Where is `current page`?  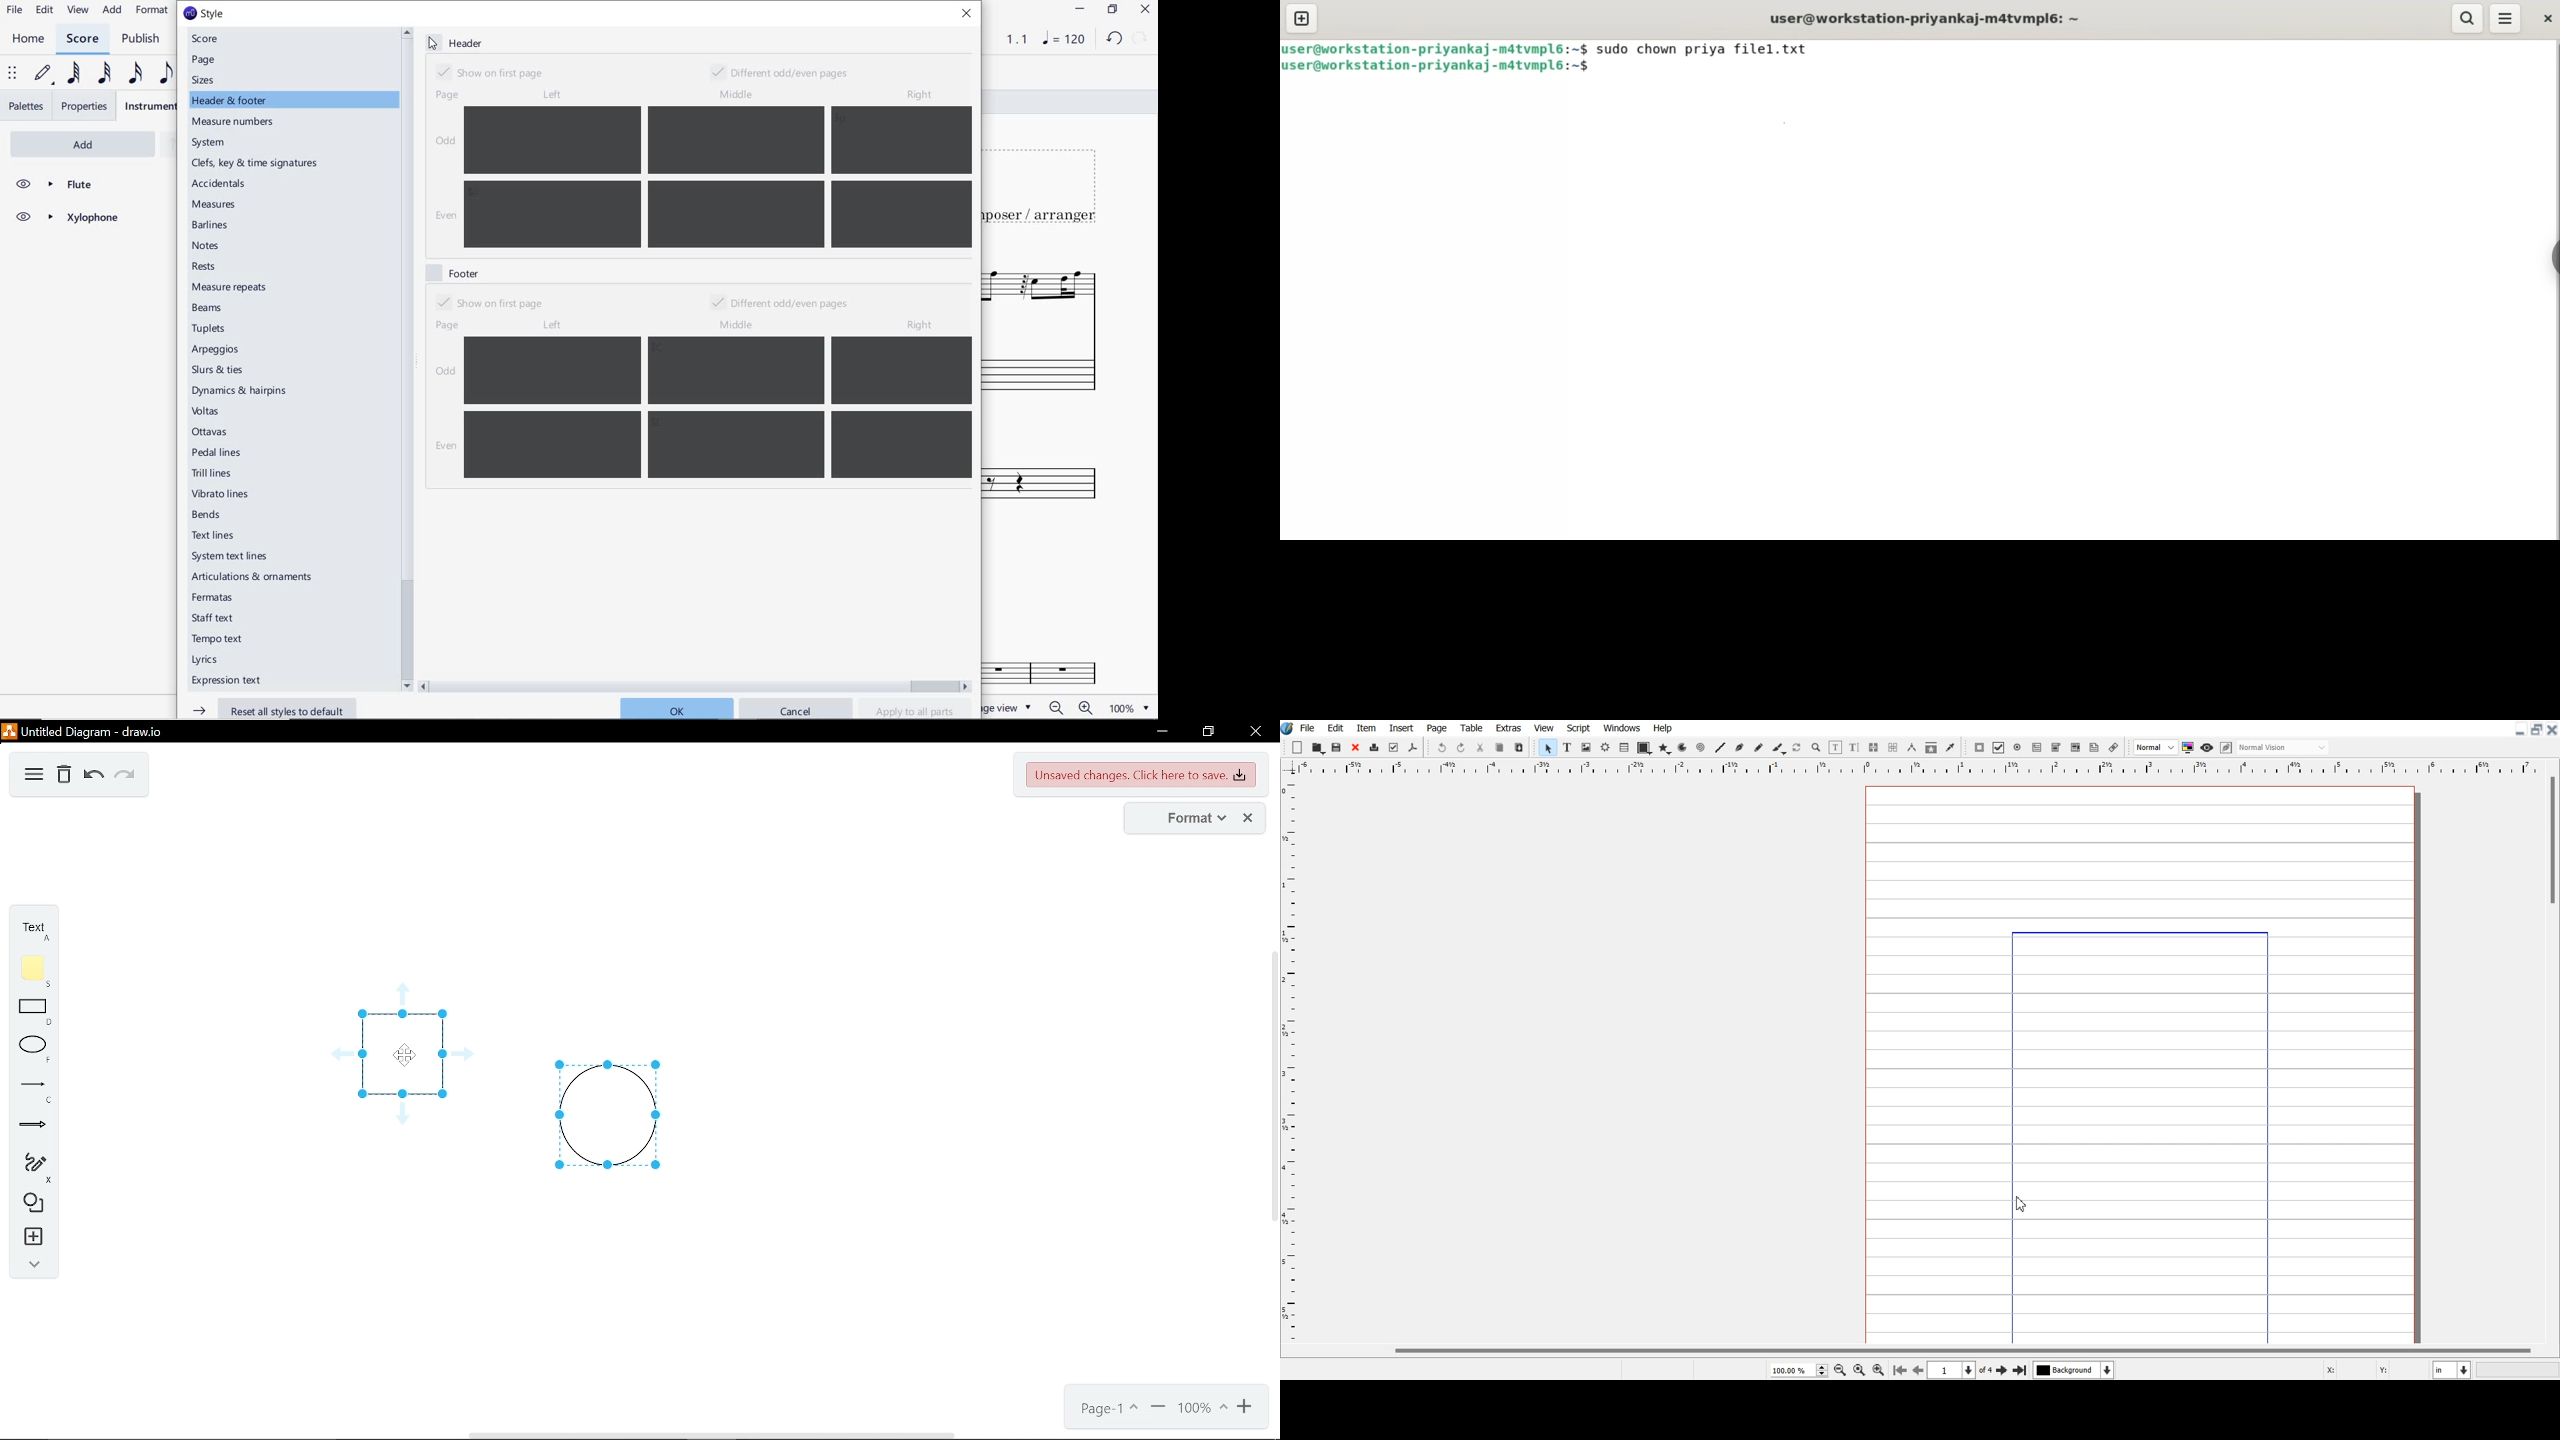 current page is located at coordinates (1104, 1411).